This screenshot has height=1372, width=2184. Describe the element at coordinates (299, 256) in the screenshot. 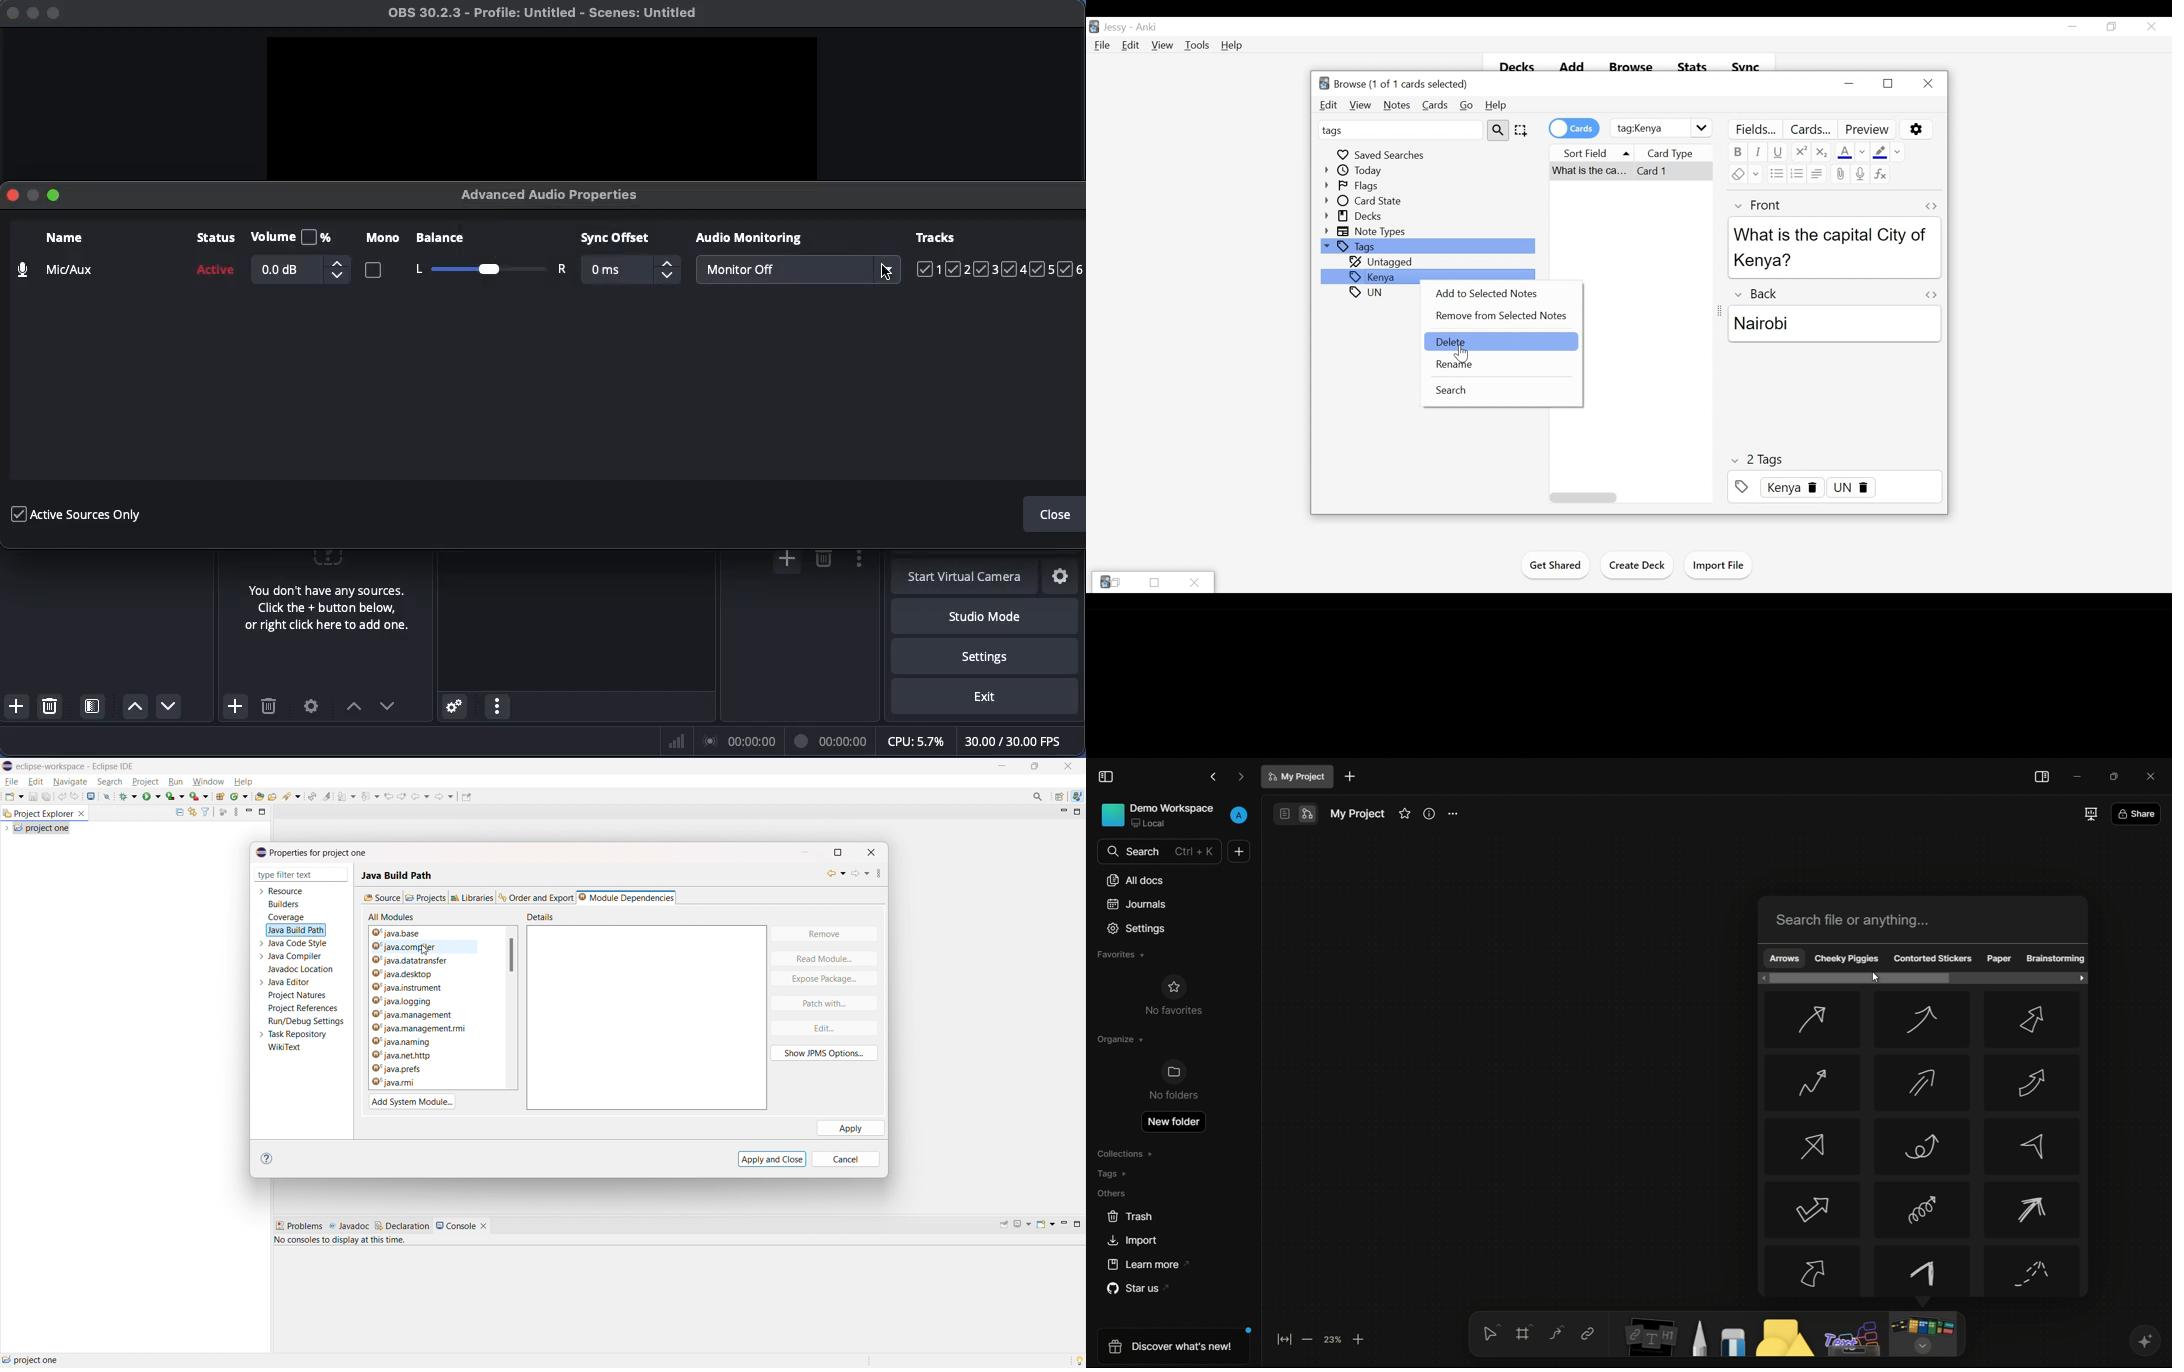

I see `Volume ` at that location.